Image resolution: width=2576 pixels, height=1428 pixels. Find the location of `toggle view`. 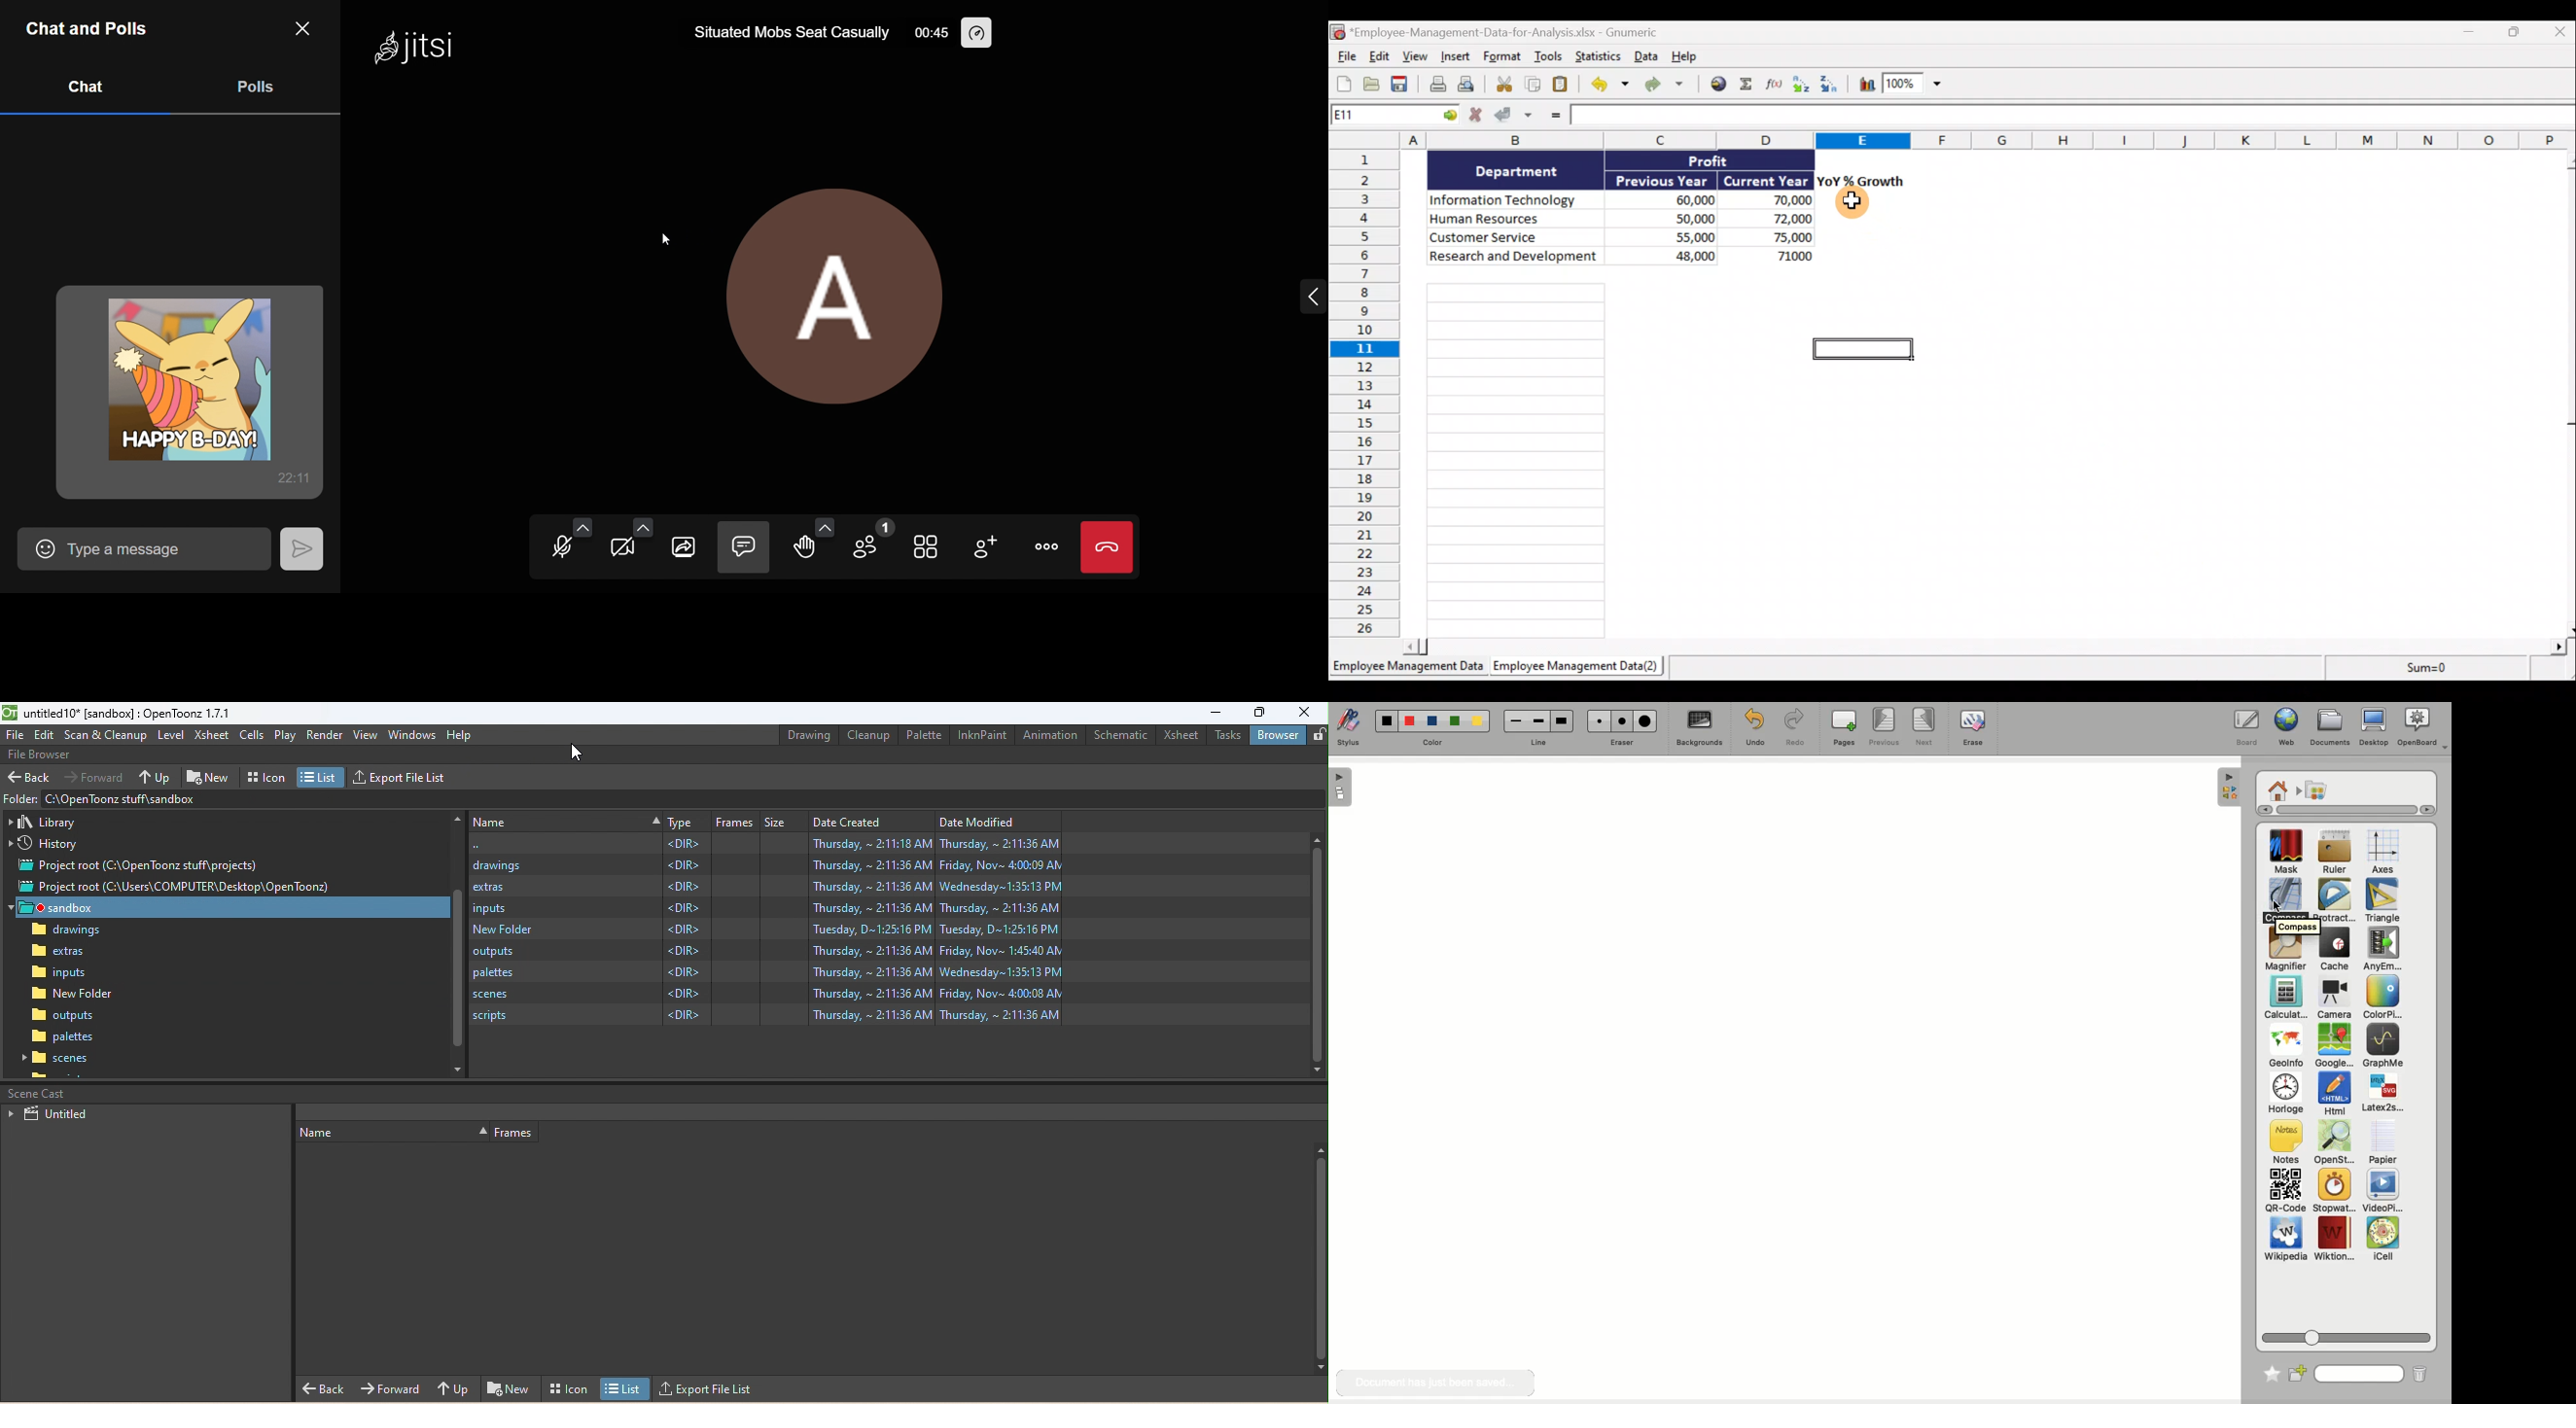

toggle view is located at coordinates (923, 544).